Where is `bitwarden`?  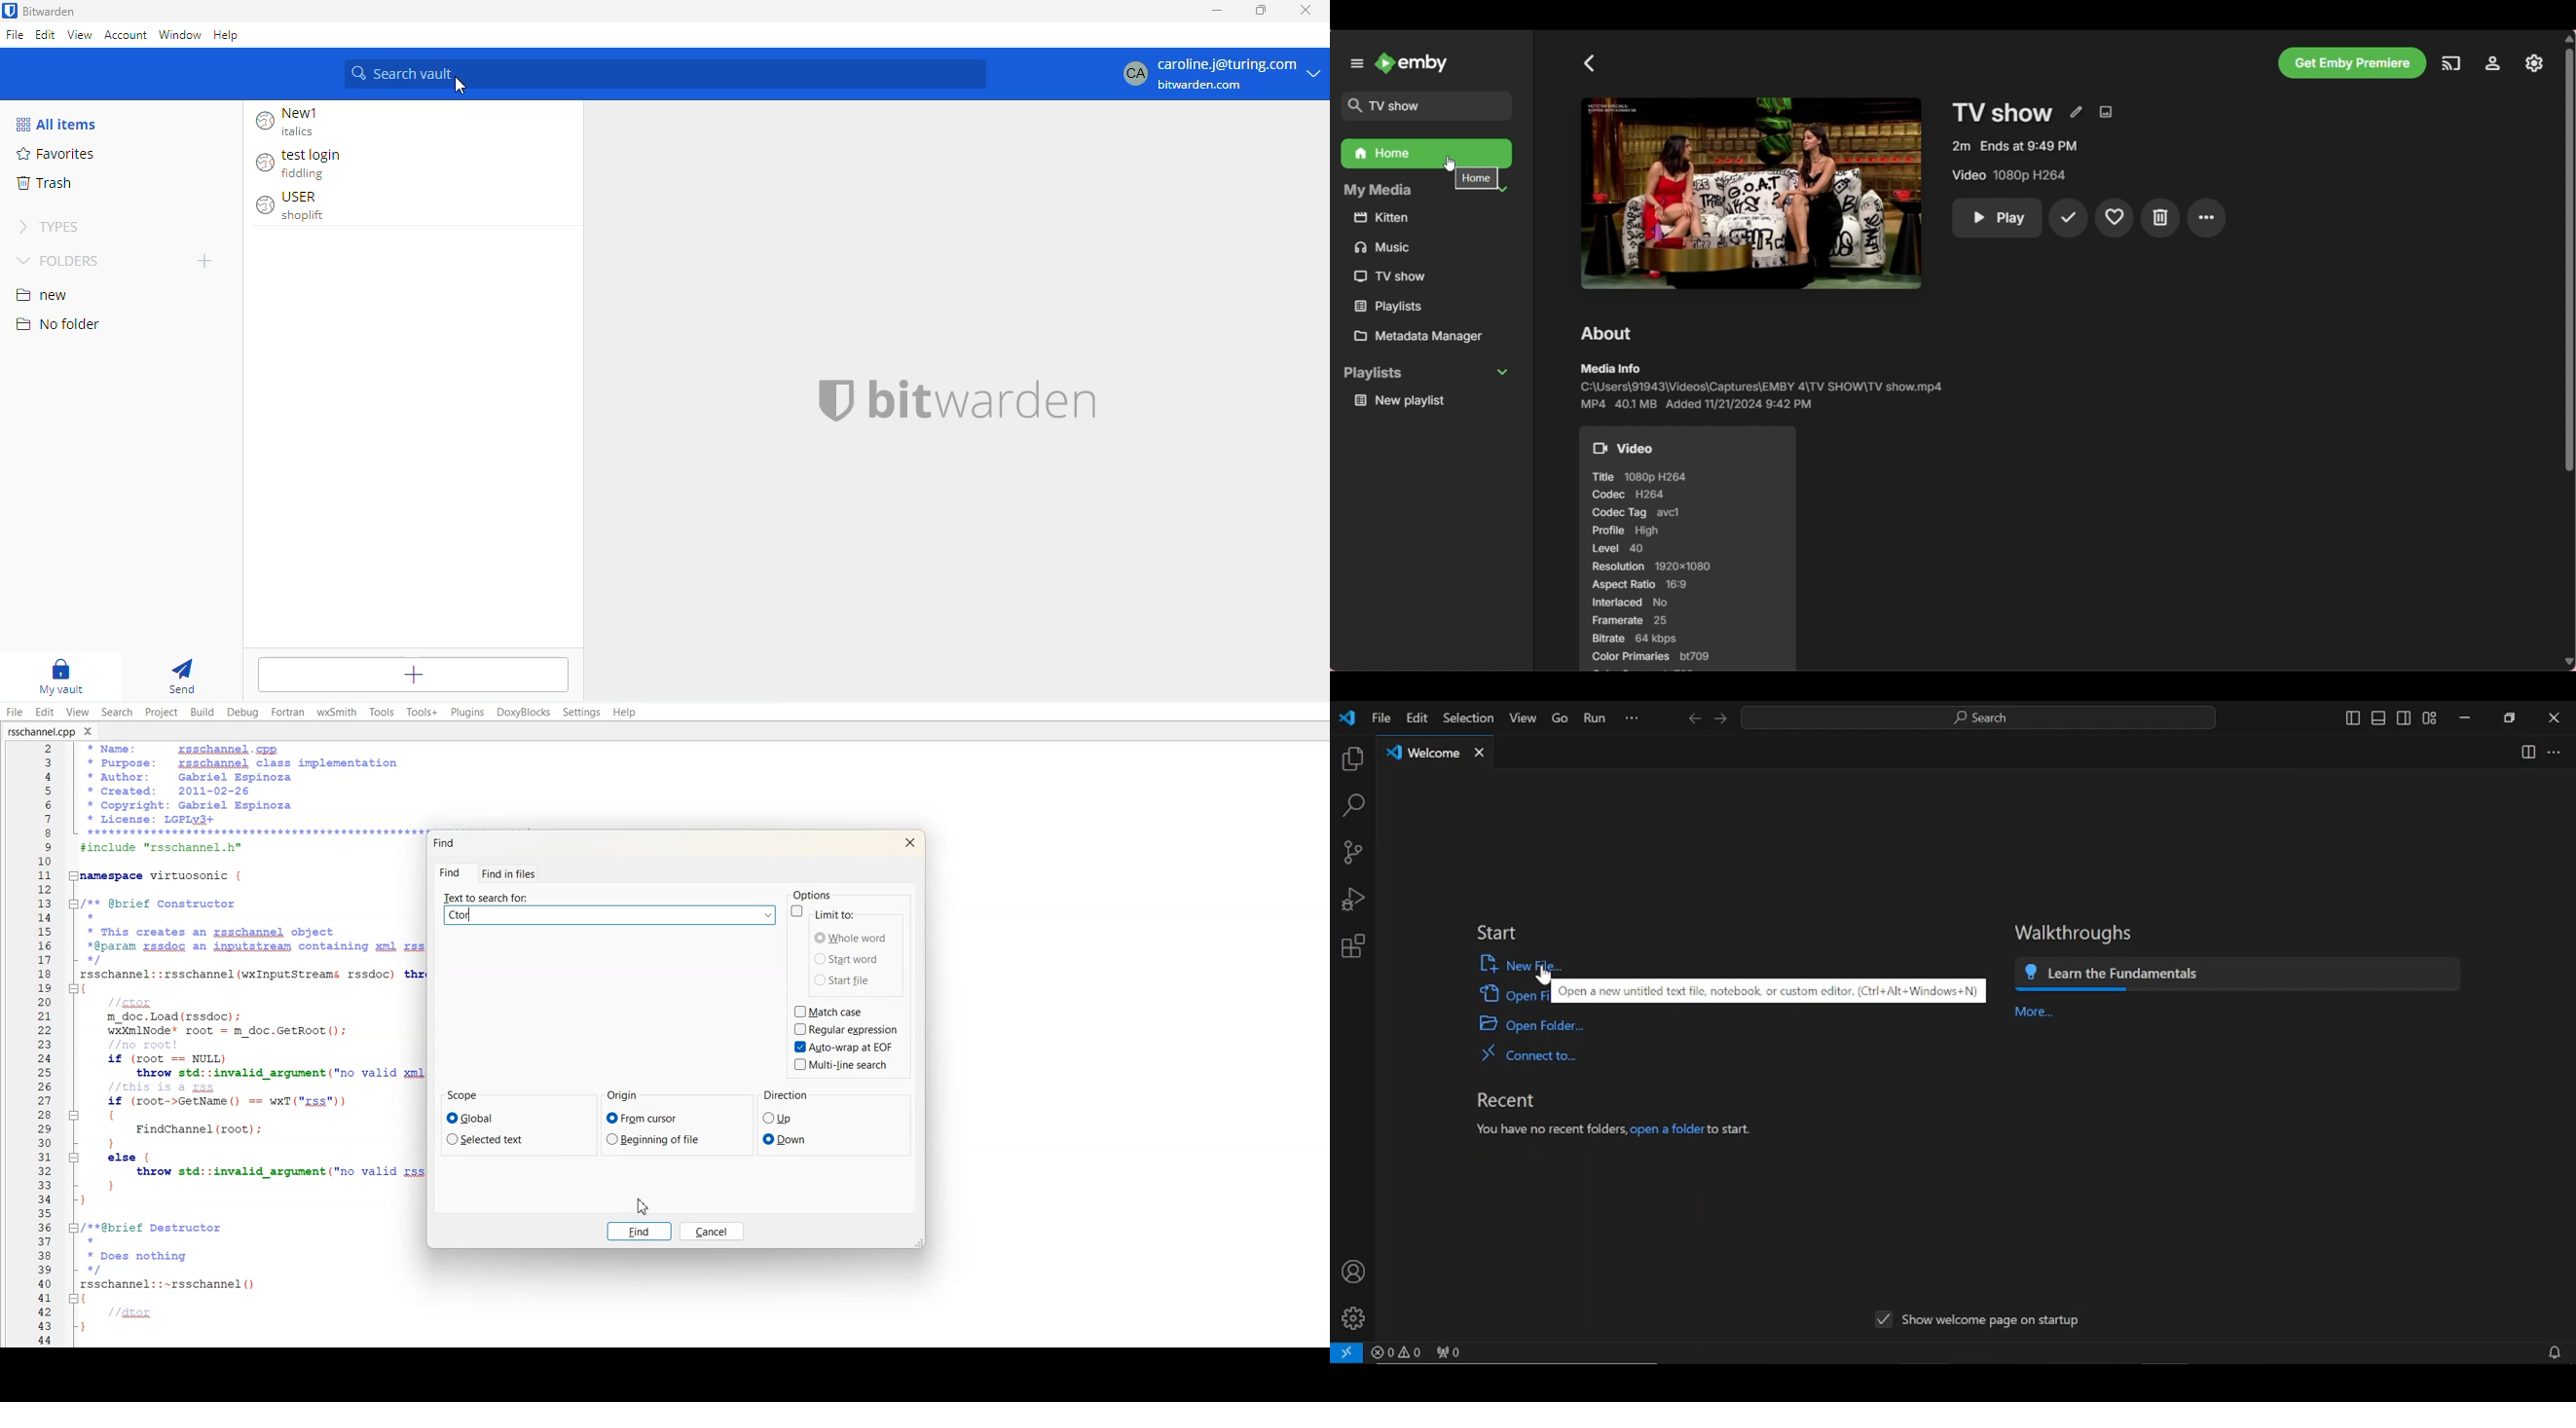 bitwarden is located at coordinates (50, 11).